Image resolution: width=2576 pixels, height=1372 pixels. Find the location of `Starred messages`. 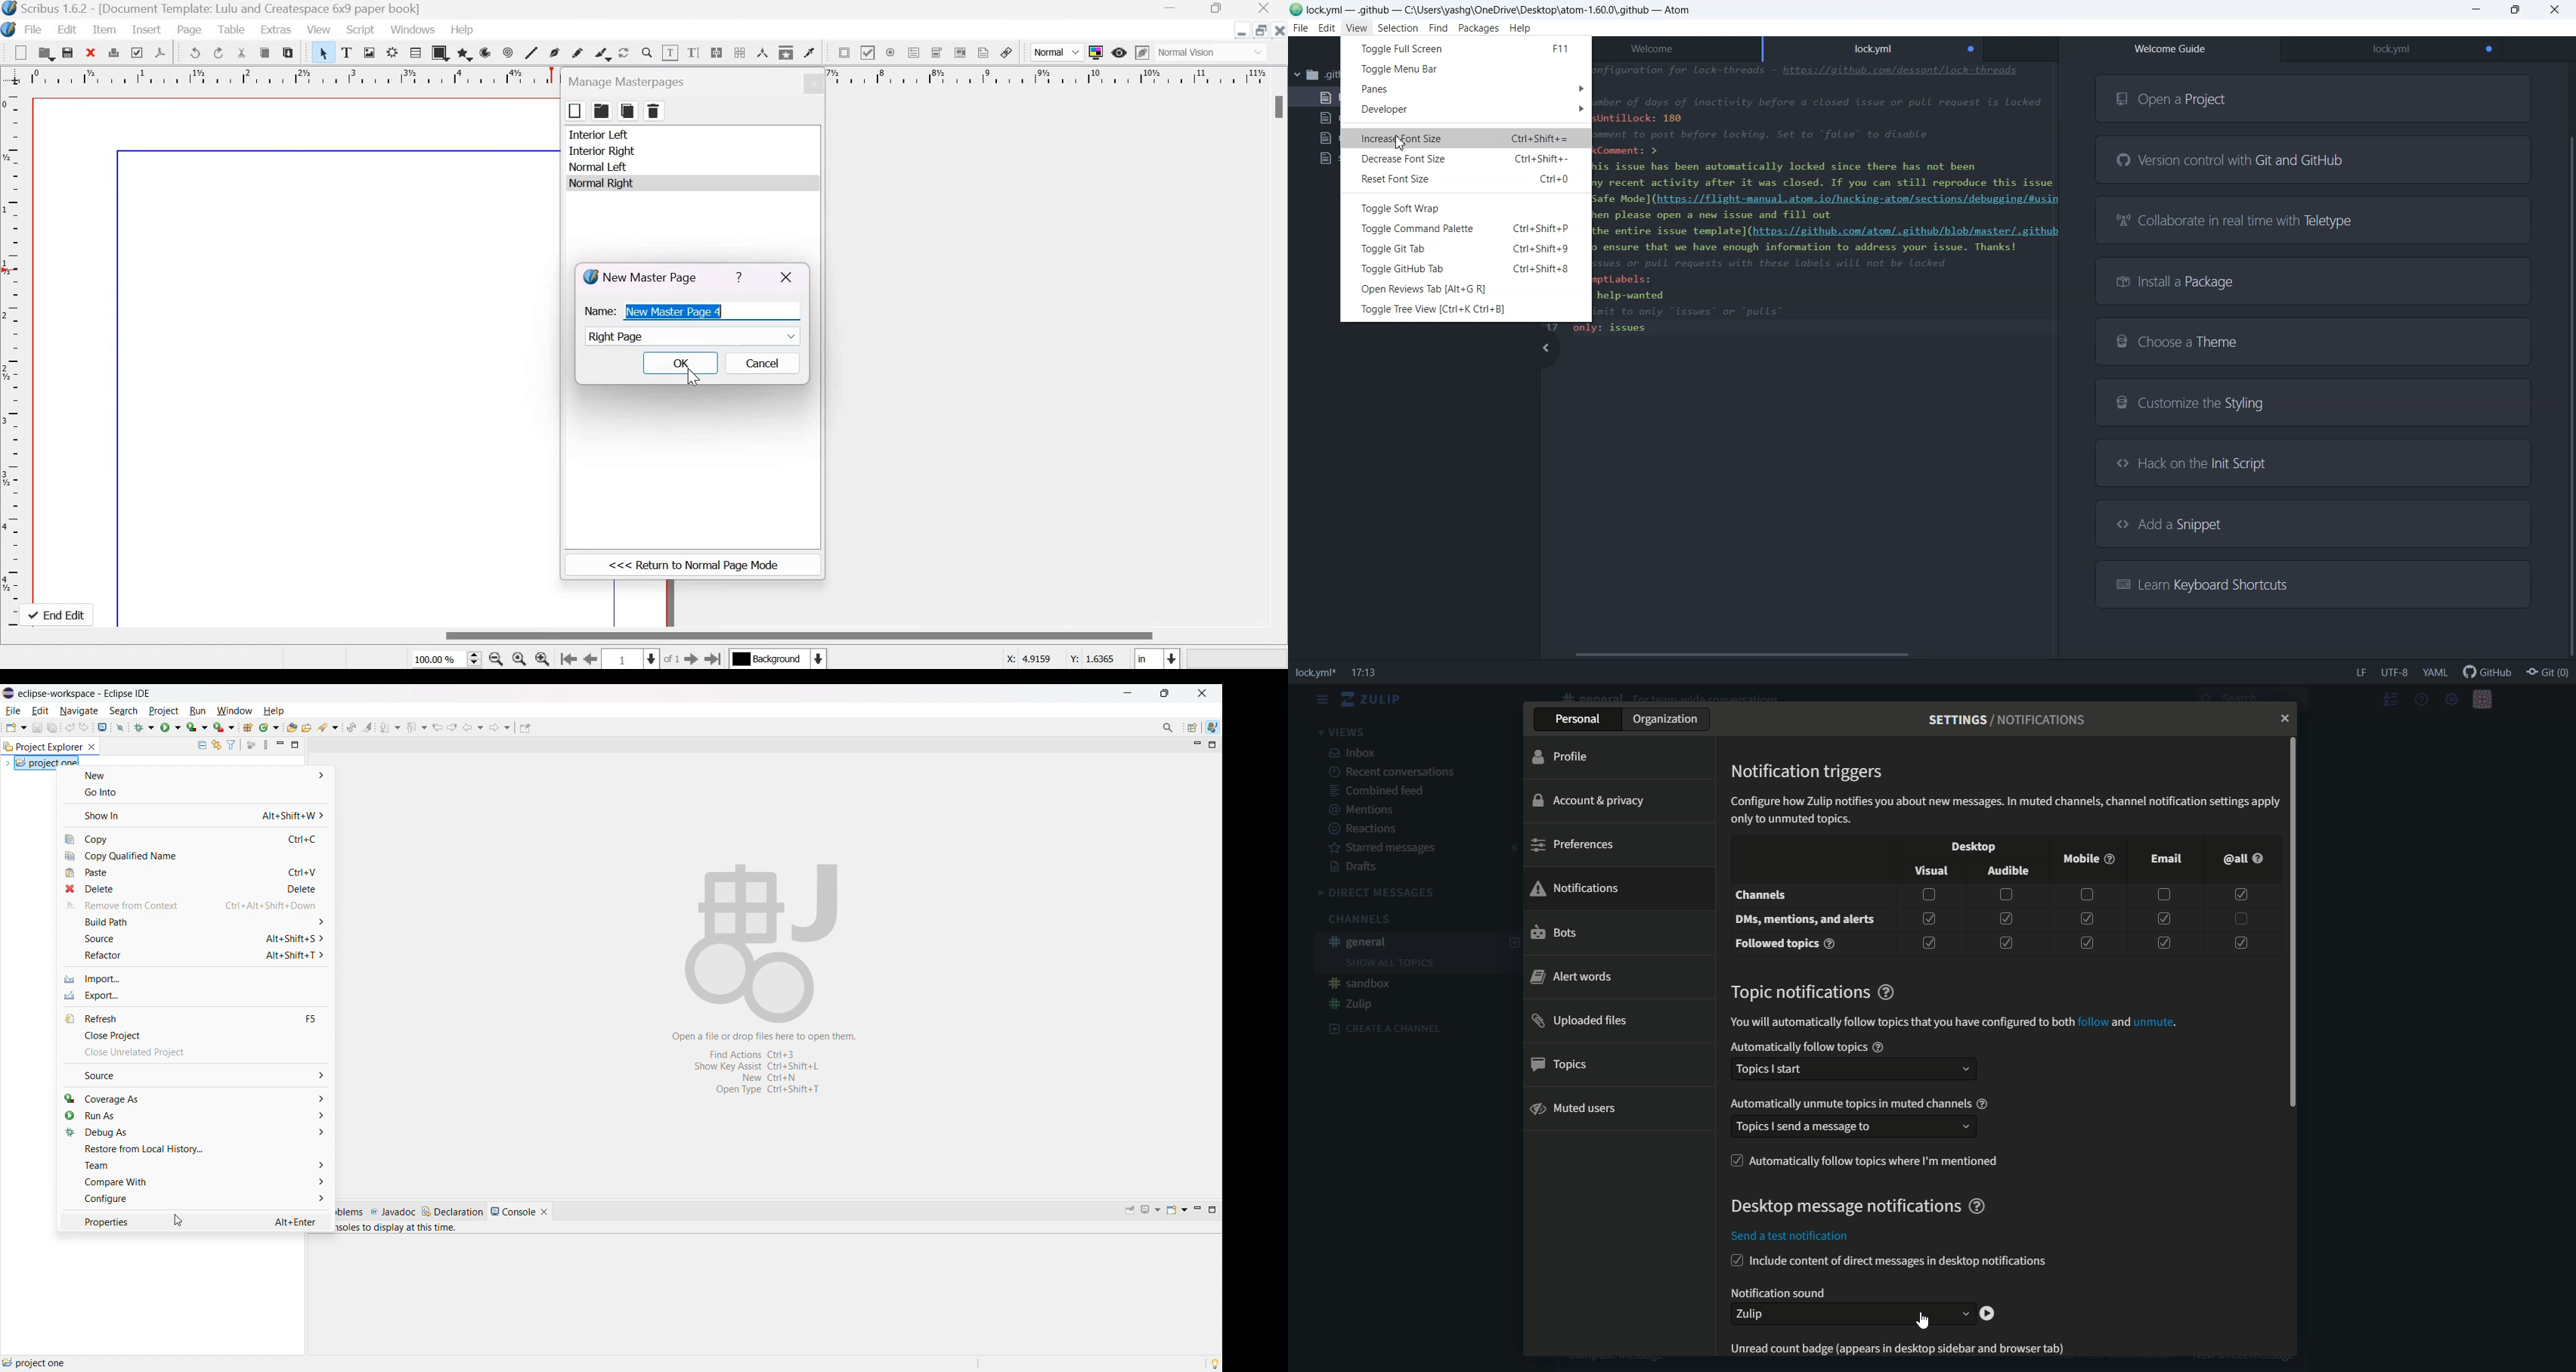

Starred messages is located at coordinates (1386, 849).